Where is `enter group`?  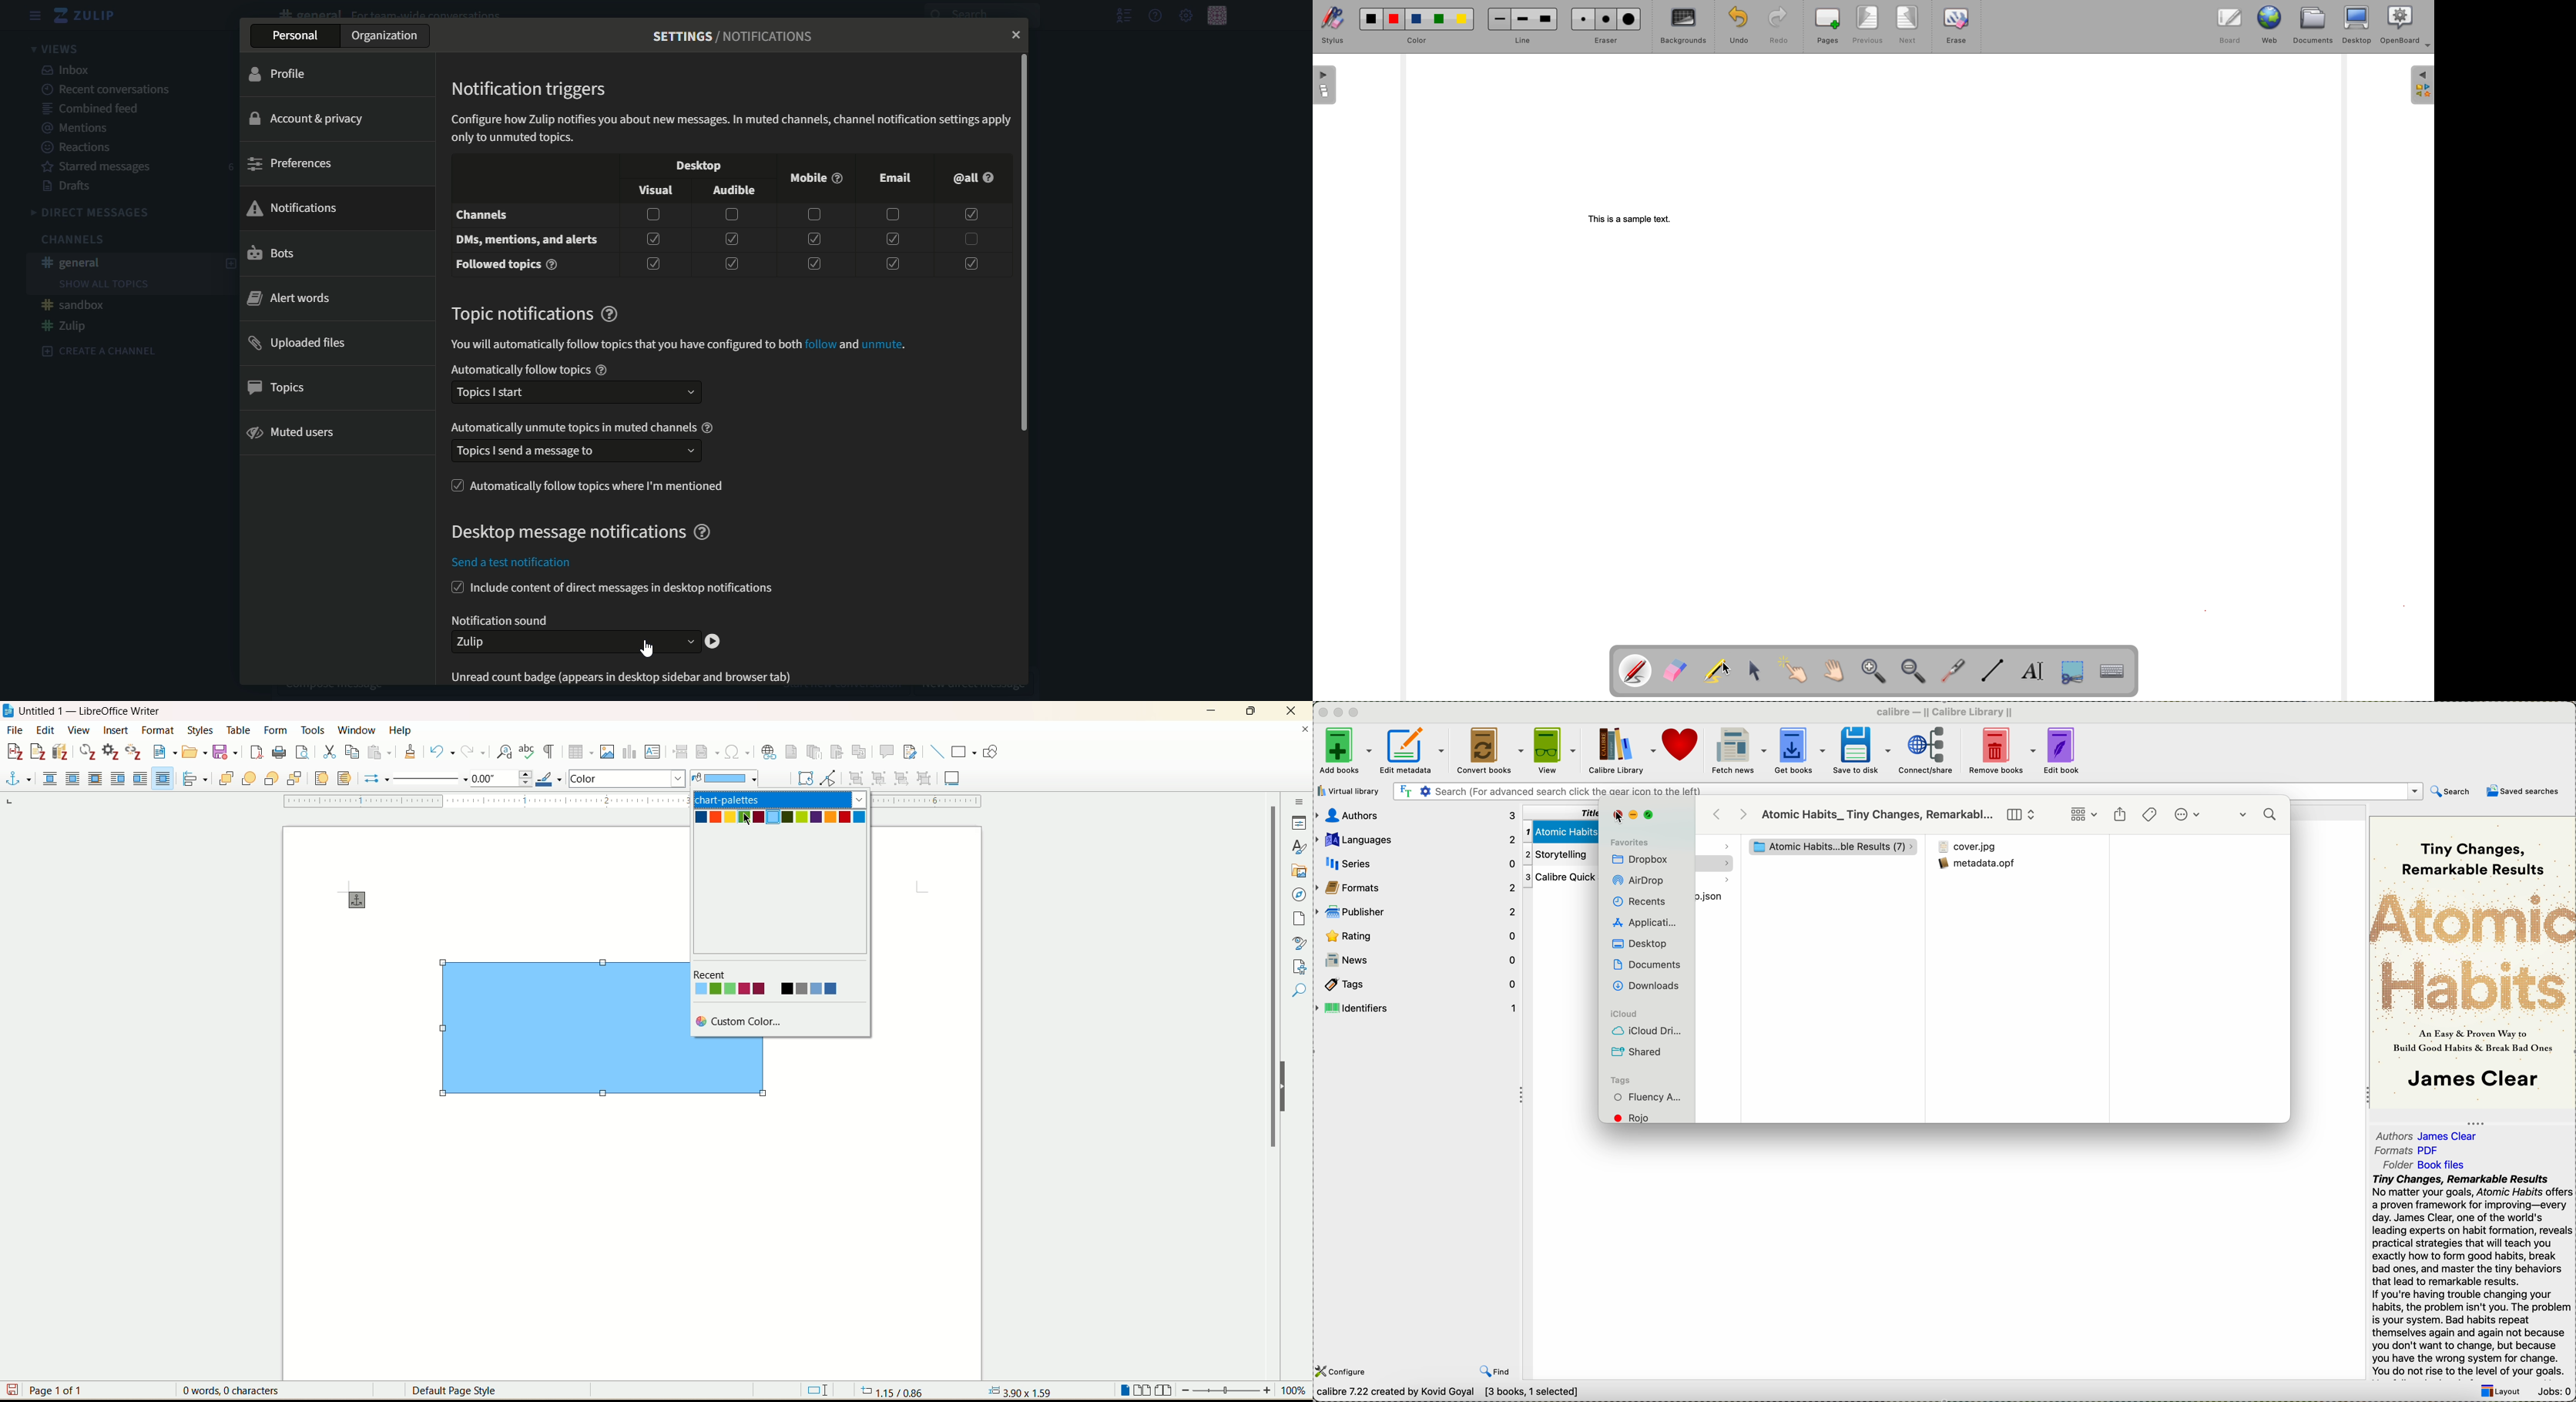
enter group is located at coordinates (879, 778).